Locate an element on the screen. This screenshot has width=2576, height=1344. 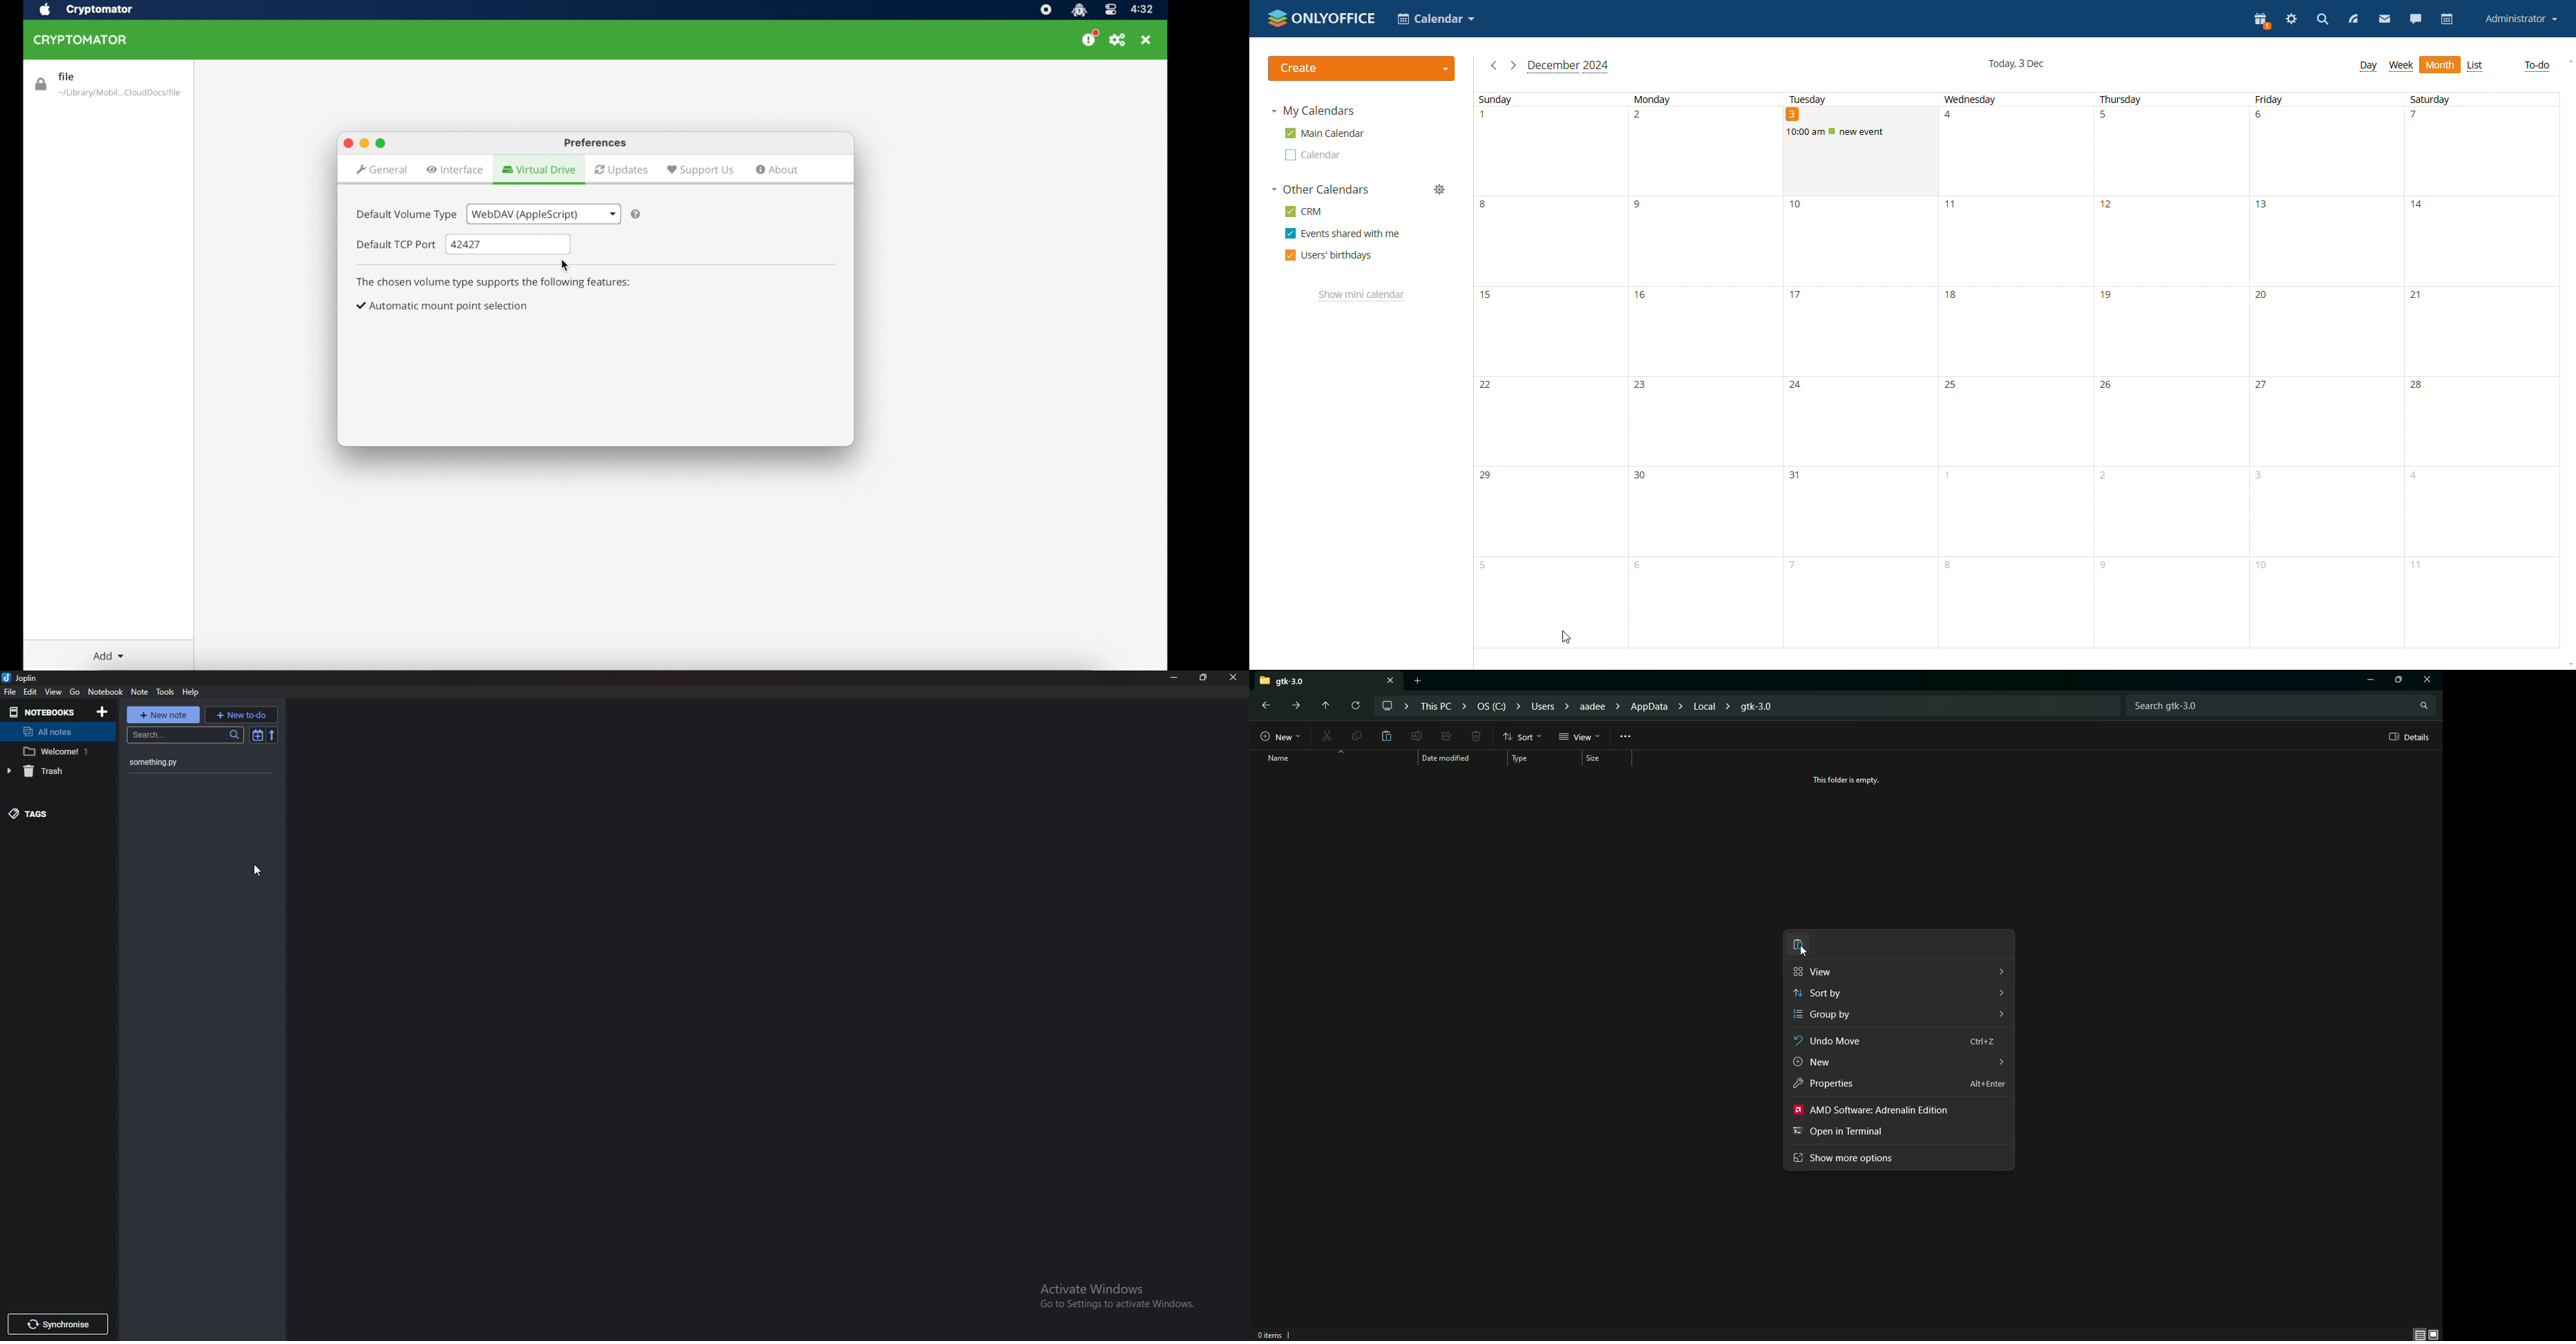
Notebook is located at coordinates (107, 692).